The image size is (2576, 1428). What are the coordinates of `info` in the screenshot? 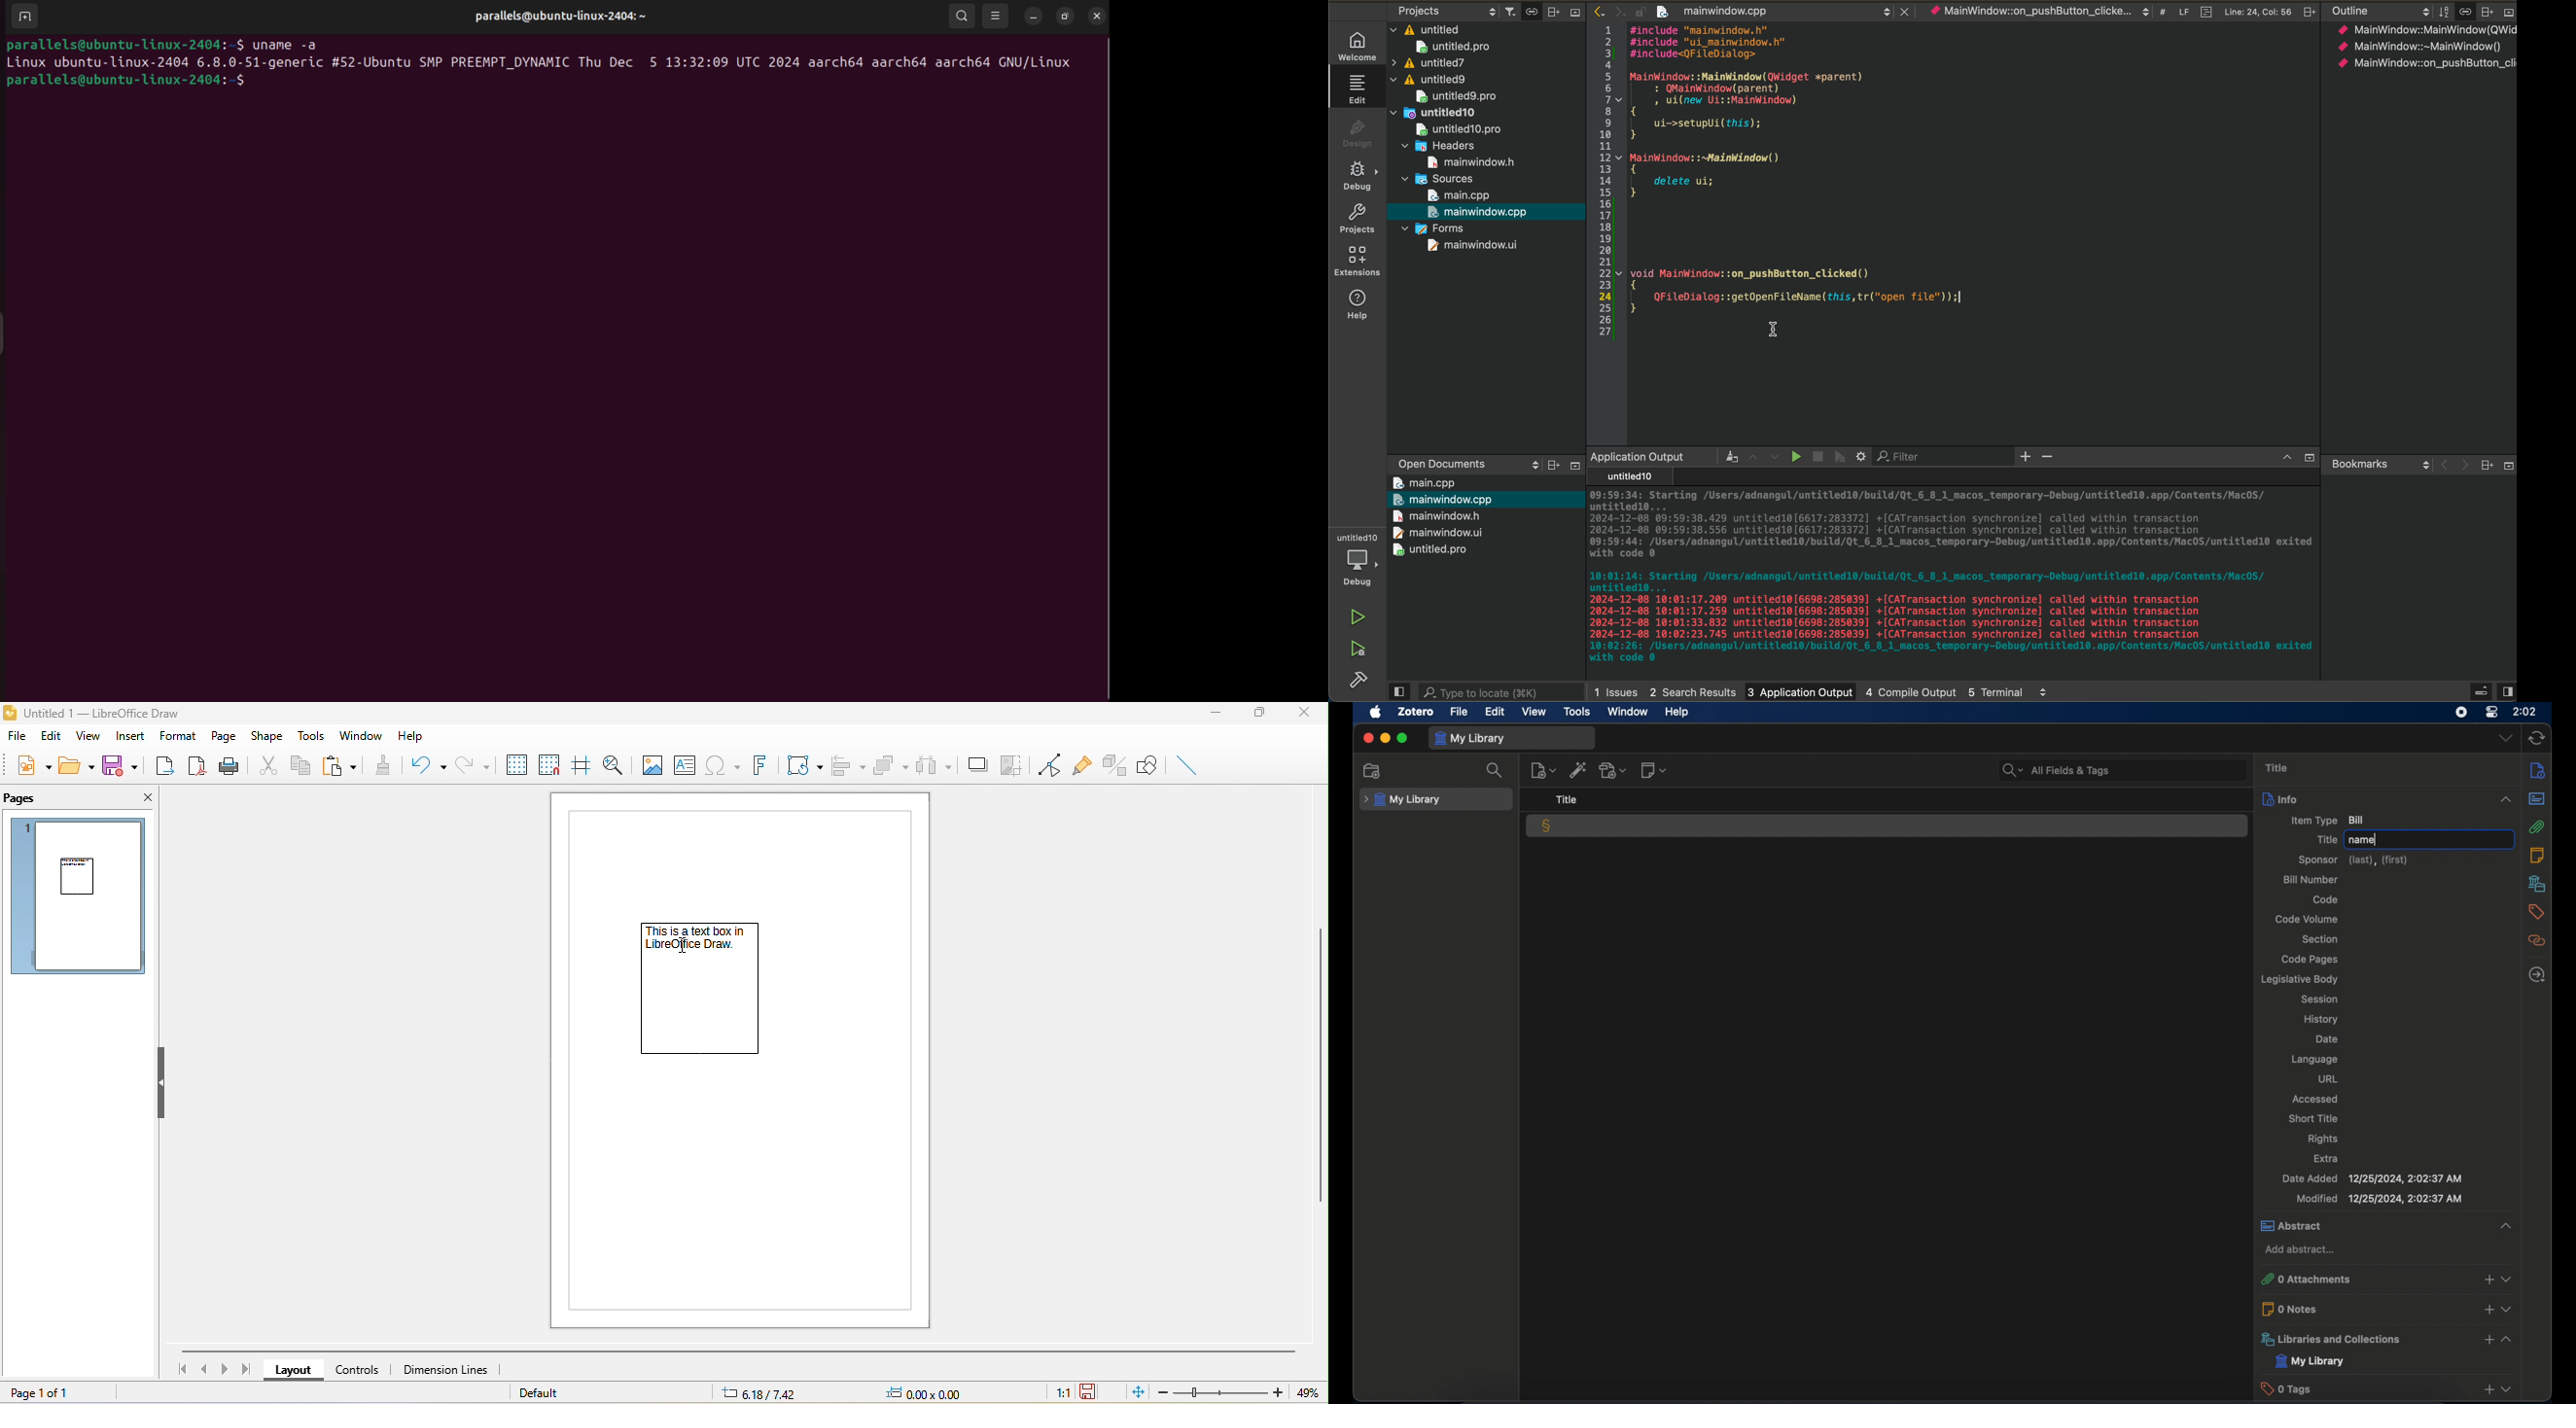 It's located at (2539, 770).